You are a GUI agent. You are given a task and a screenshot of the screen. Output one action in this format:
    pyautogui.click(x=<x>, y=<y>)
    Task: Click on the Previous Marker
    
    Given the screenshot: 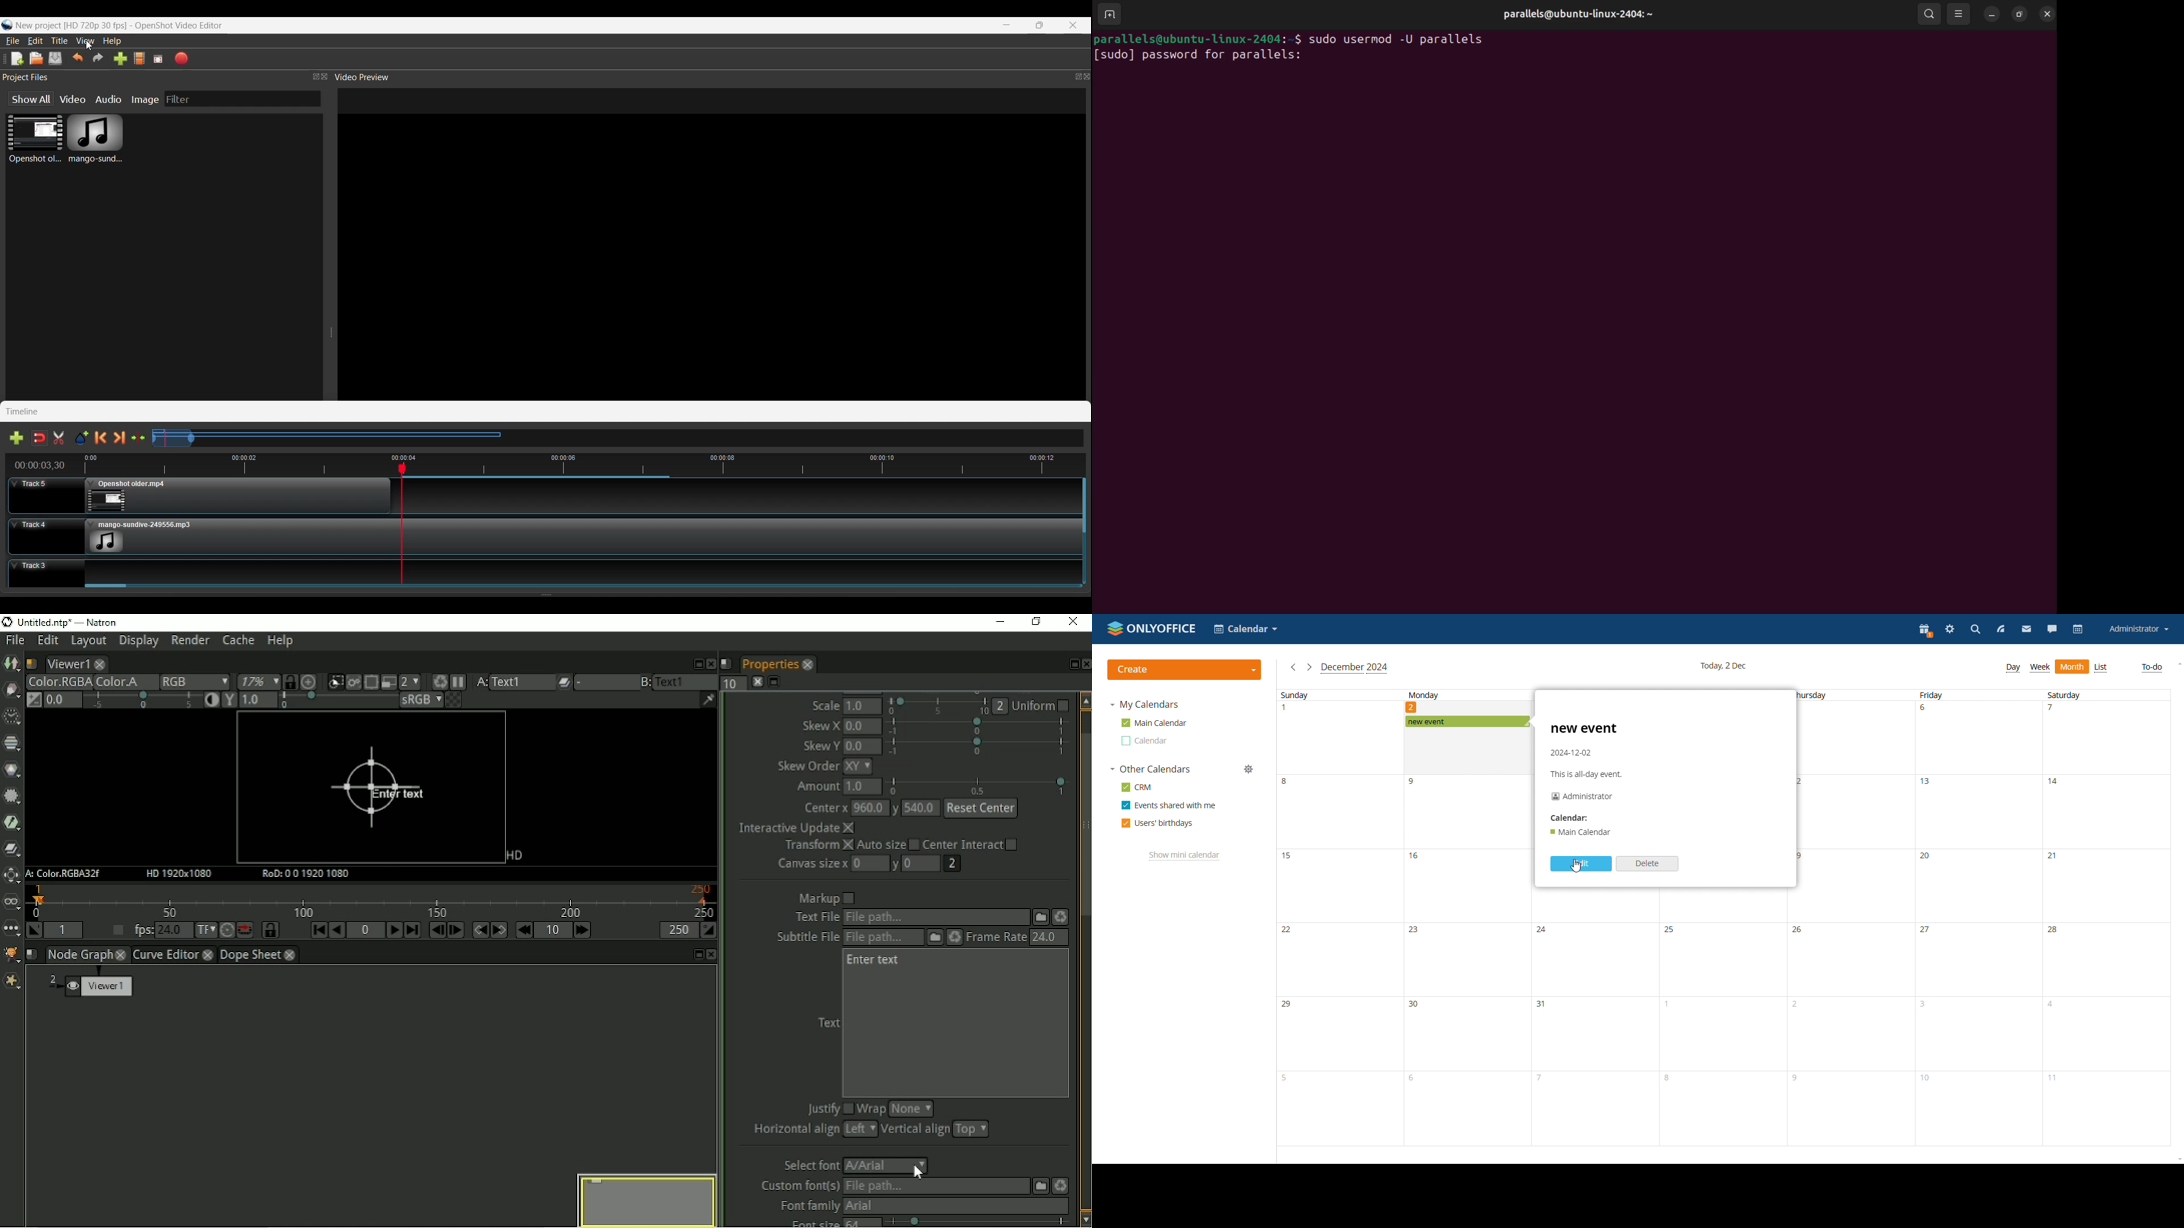 What is the action you would take?
    pyautogui.click(x=101, y=438)
    